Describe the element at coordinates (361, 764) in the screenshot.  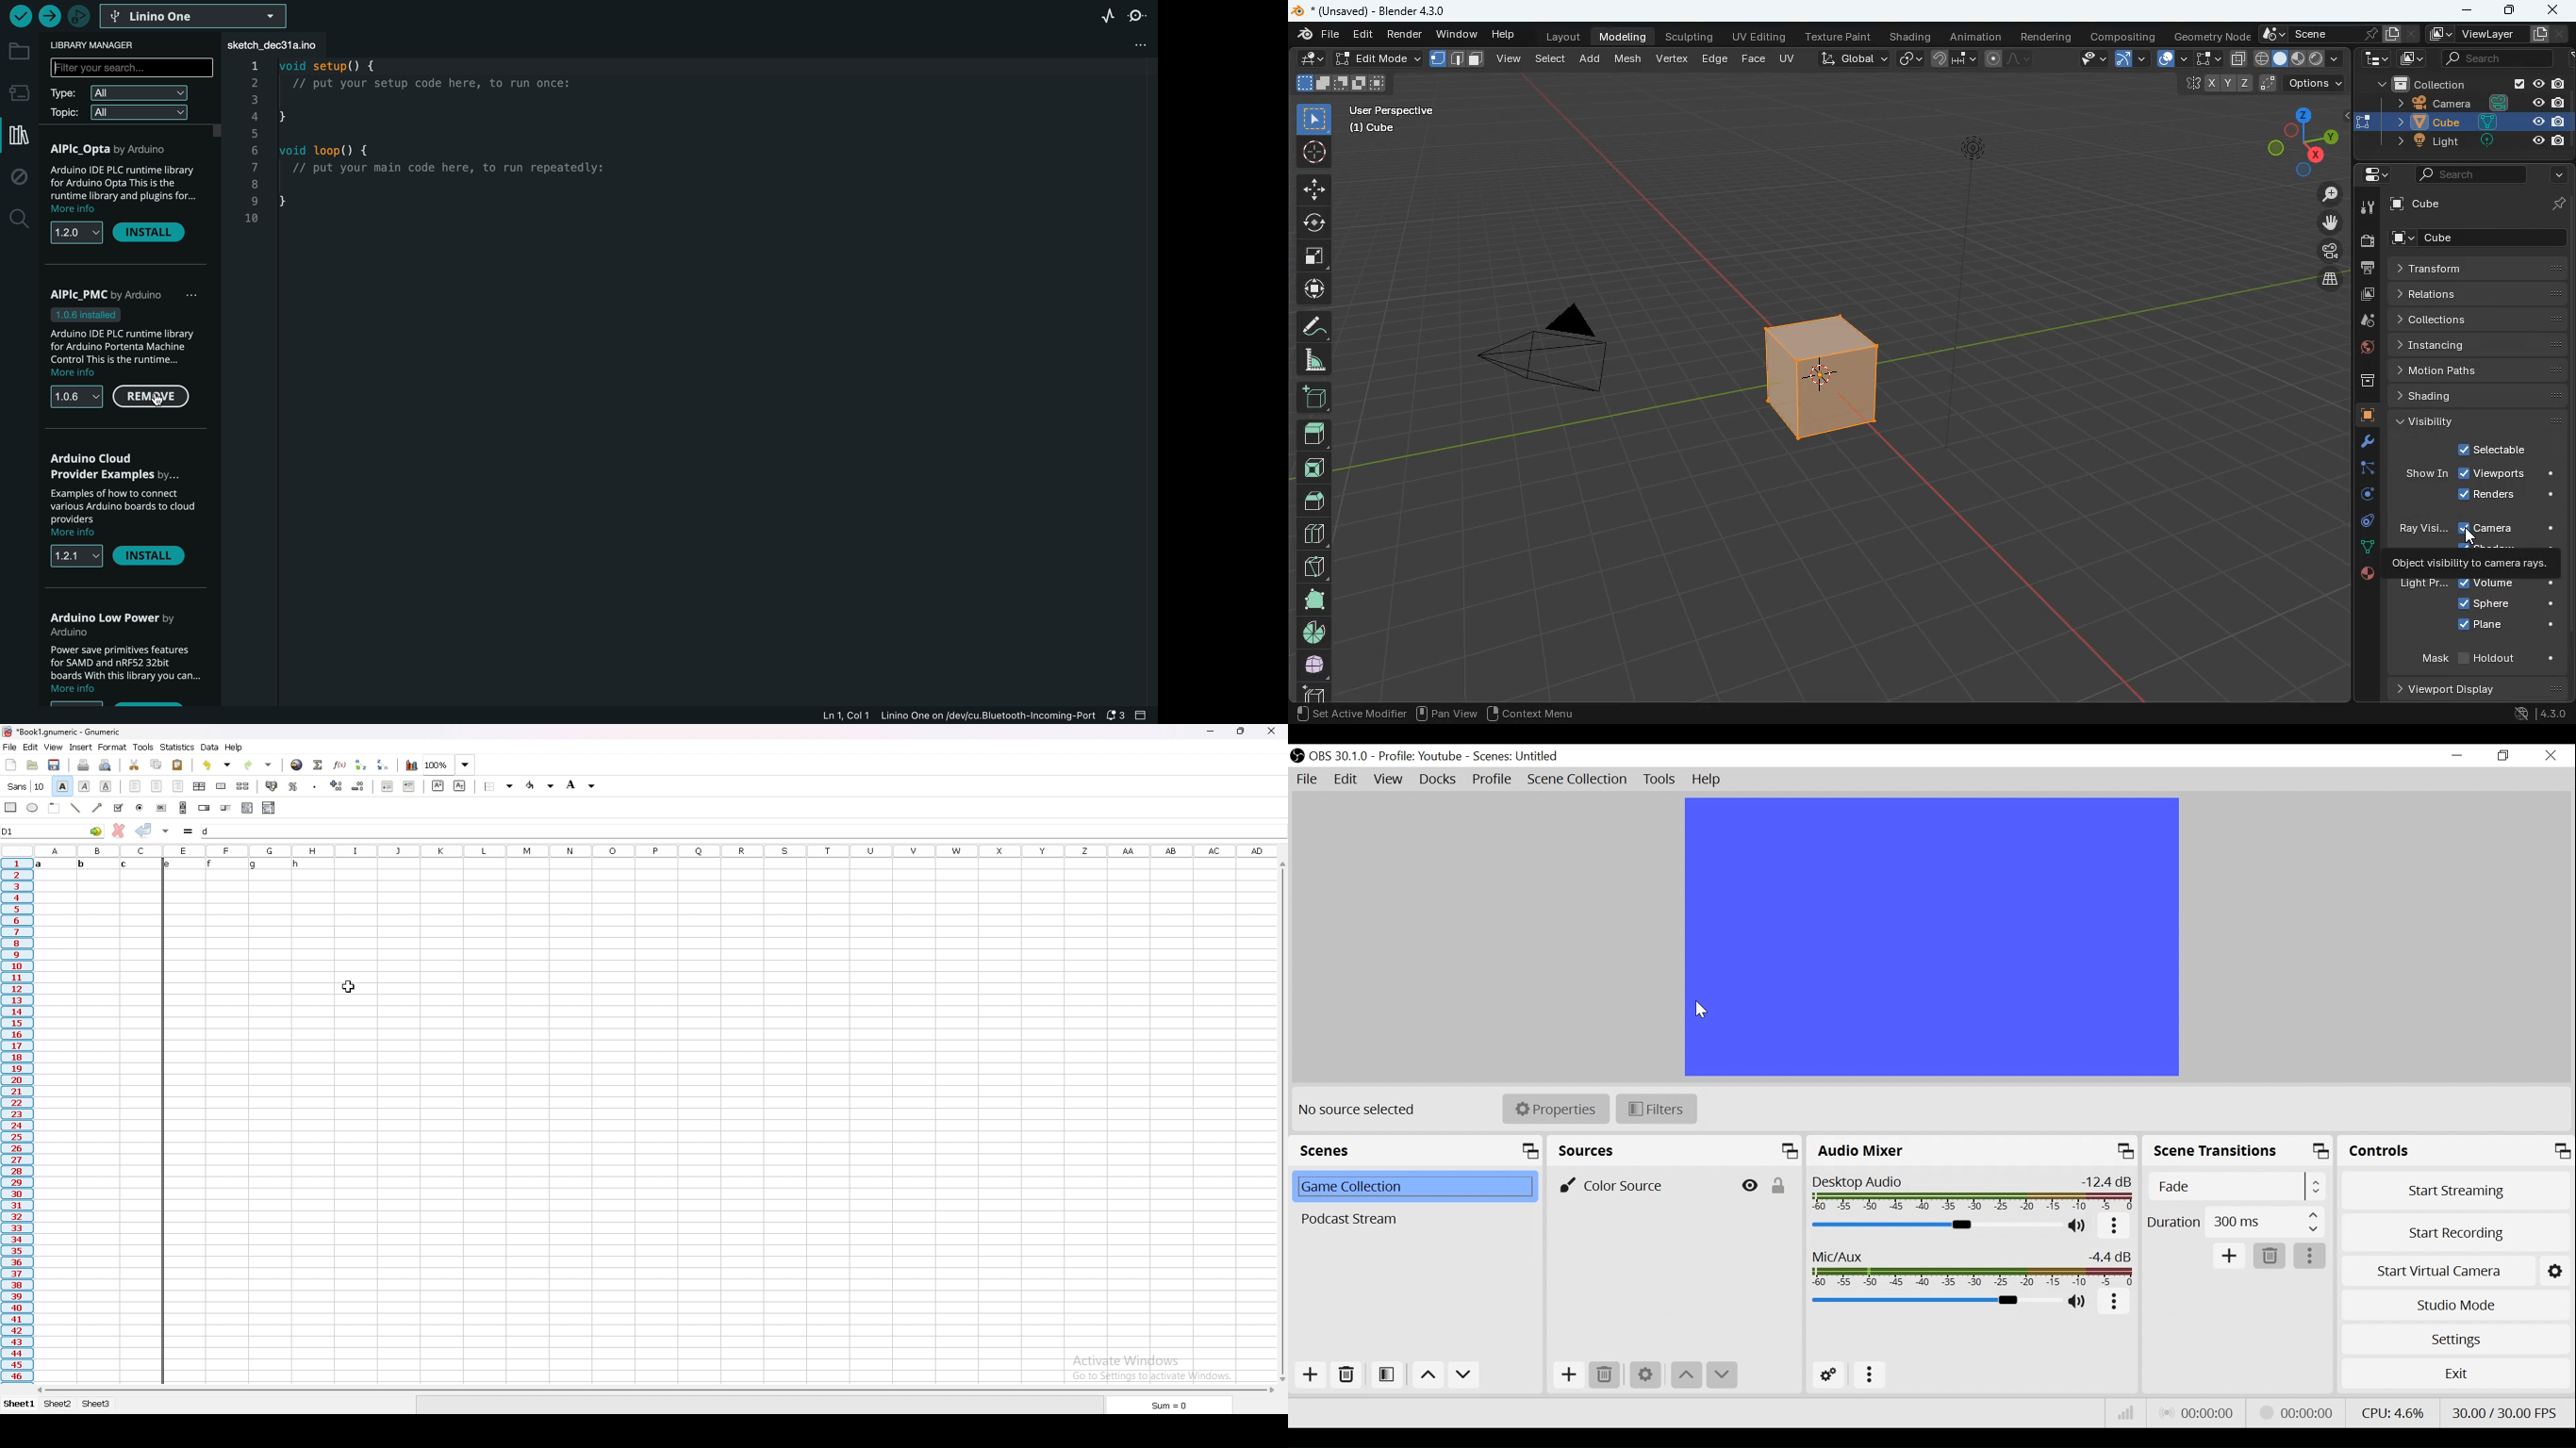
I see `sort ascending` at that location.